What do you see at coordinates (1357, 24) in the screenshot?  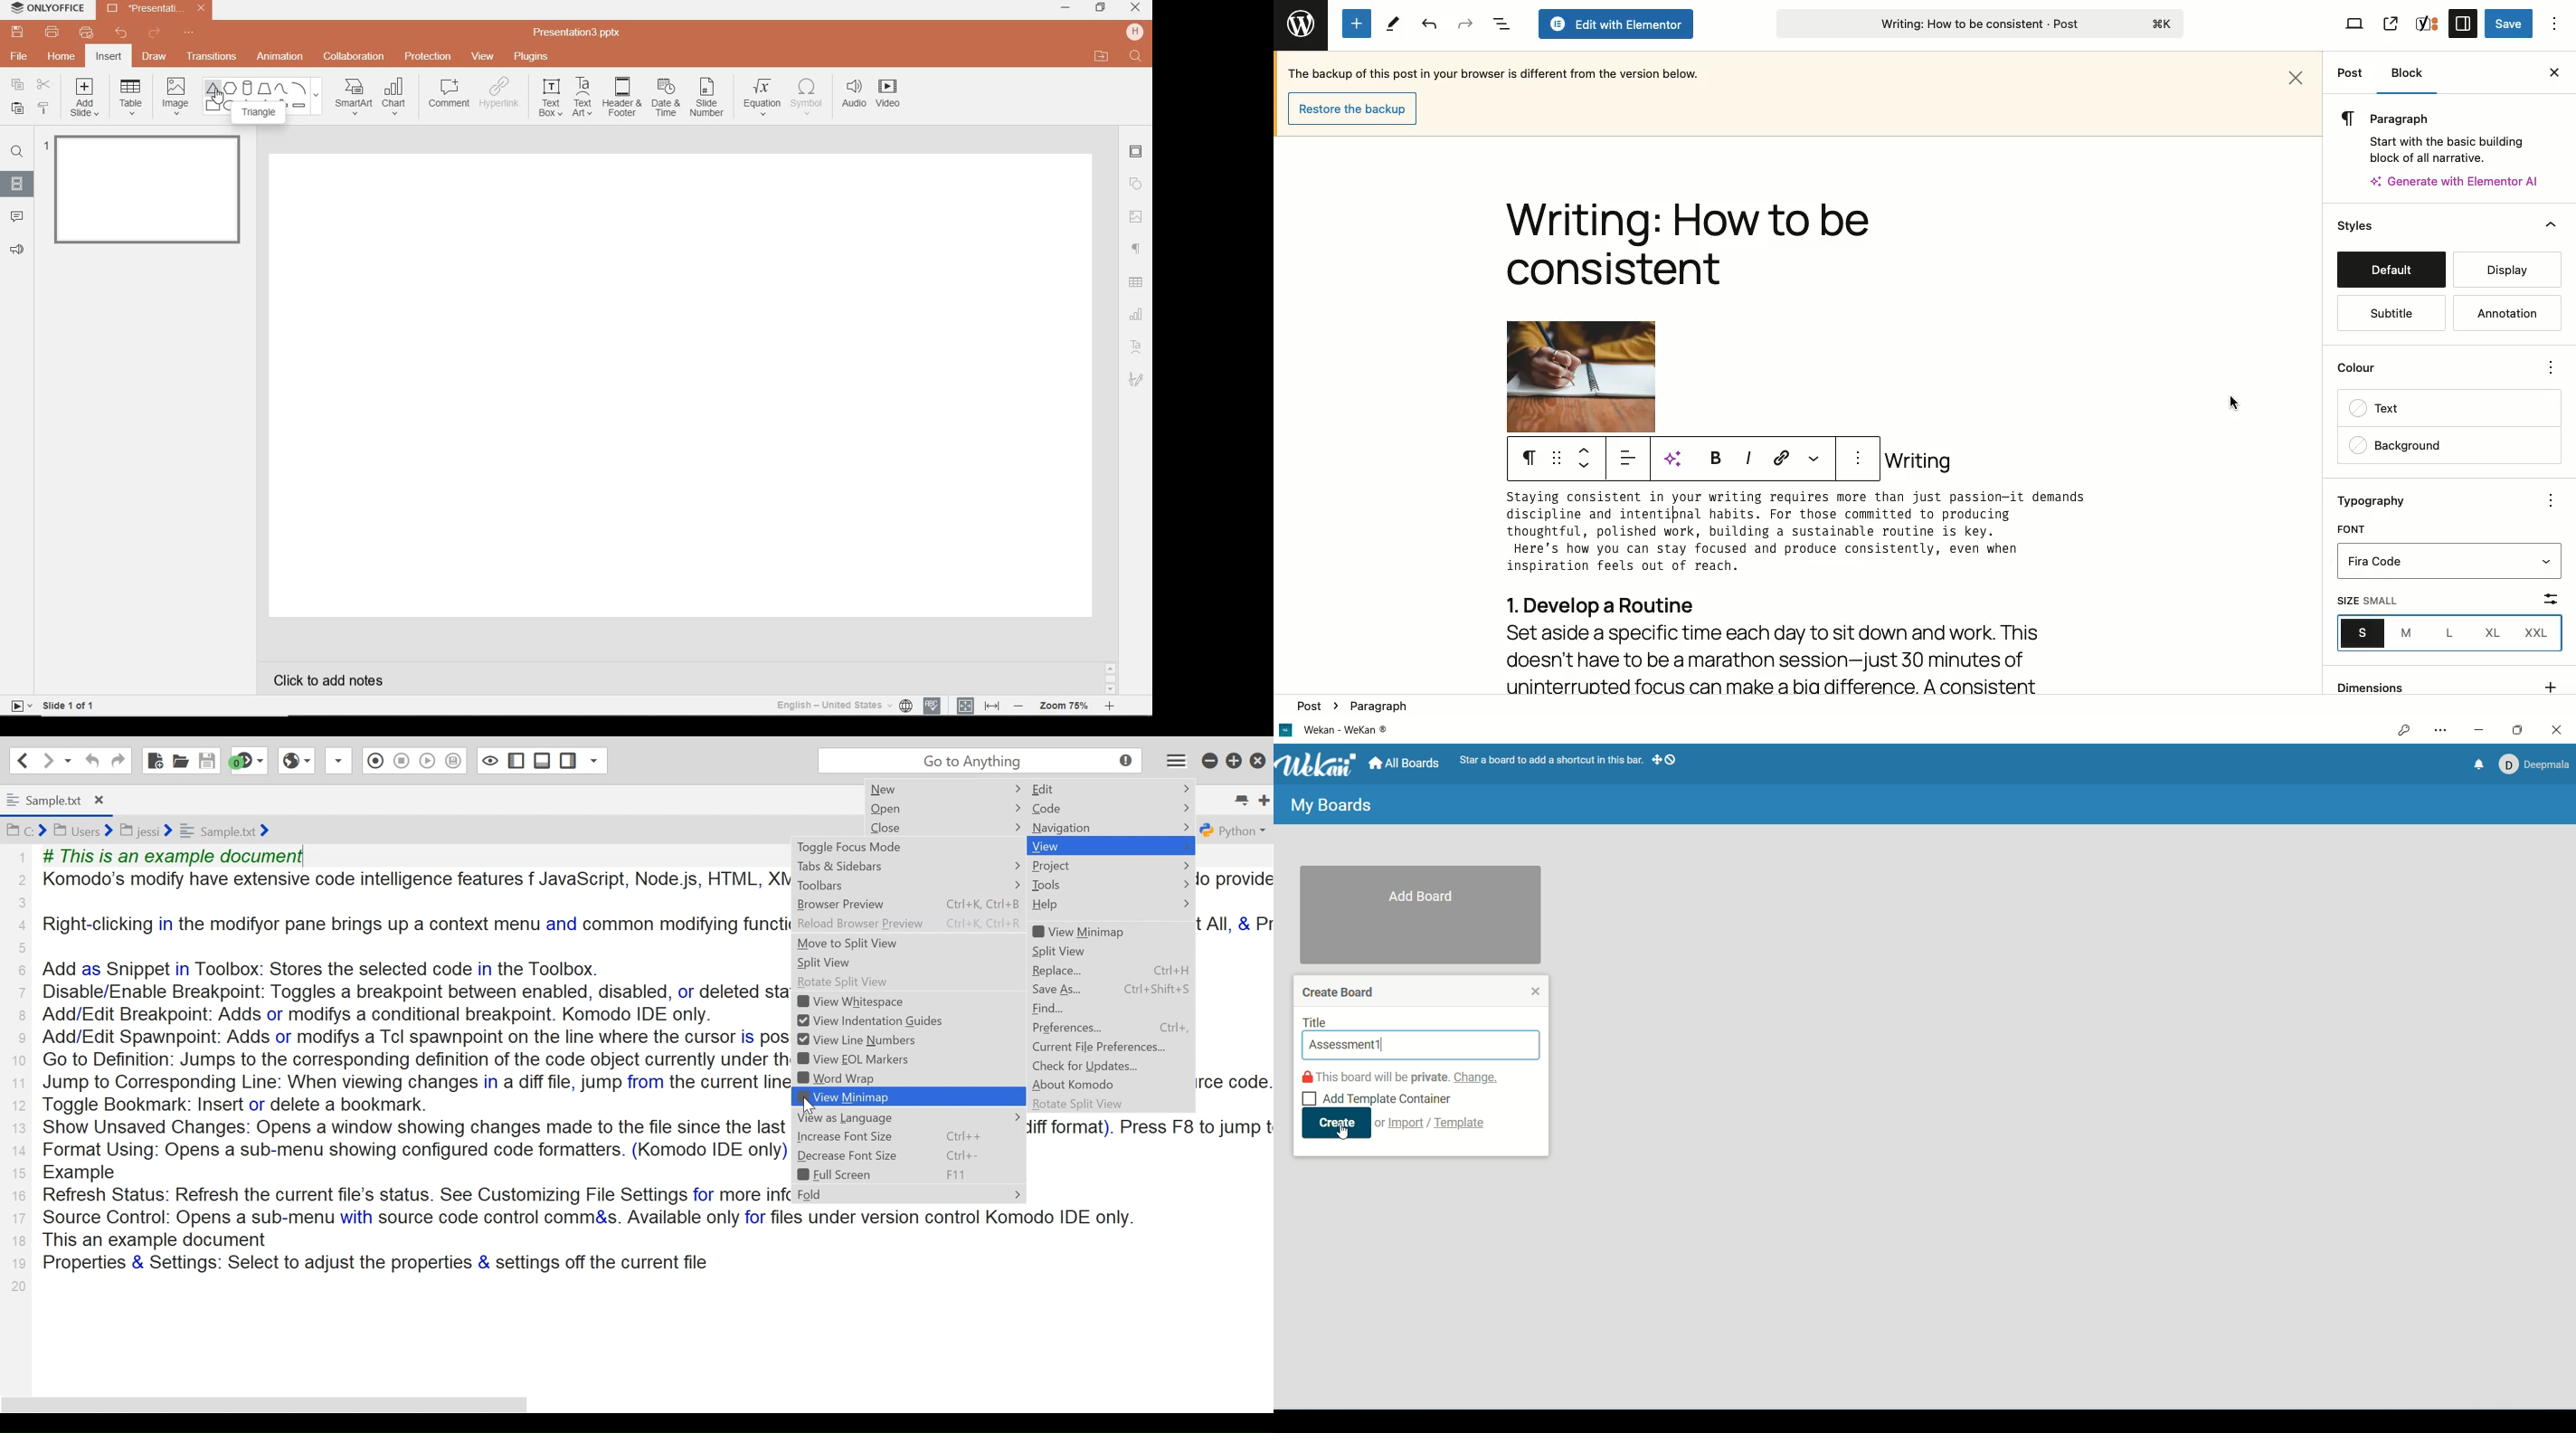 I see `Add new block` at bounding box center [1357, 24].